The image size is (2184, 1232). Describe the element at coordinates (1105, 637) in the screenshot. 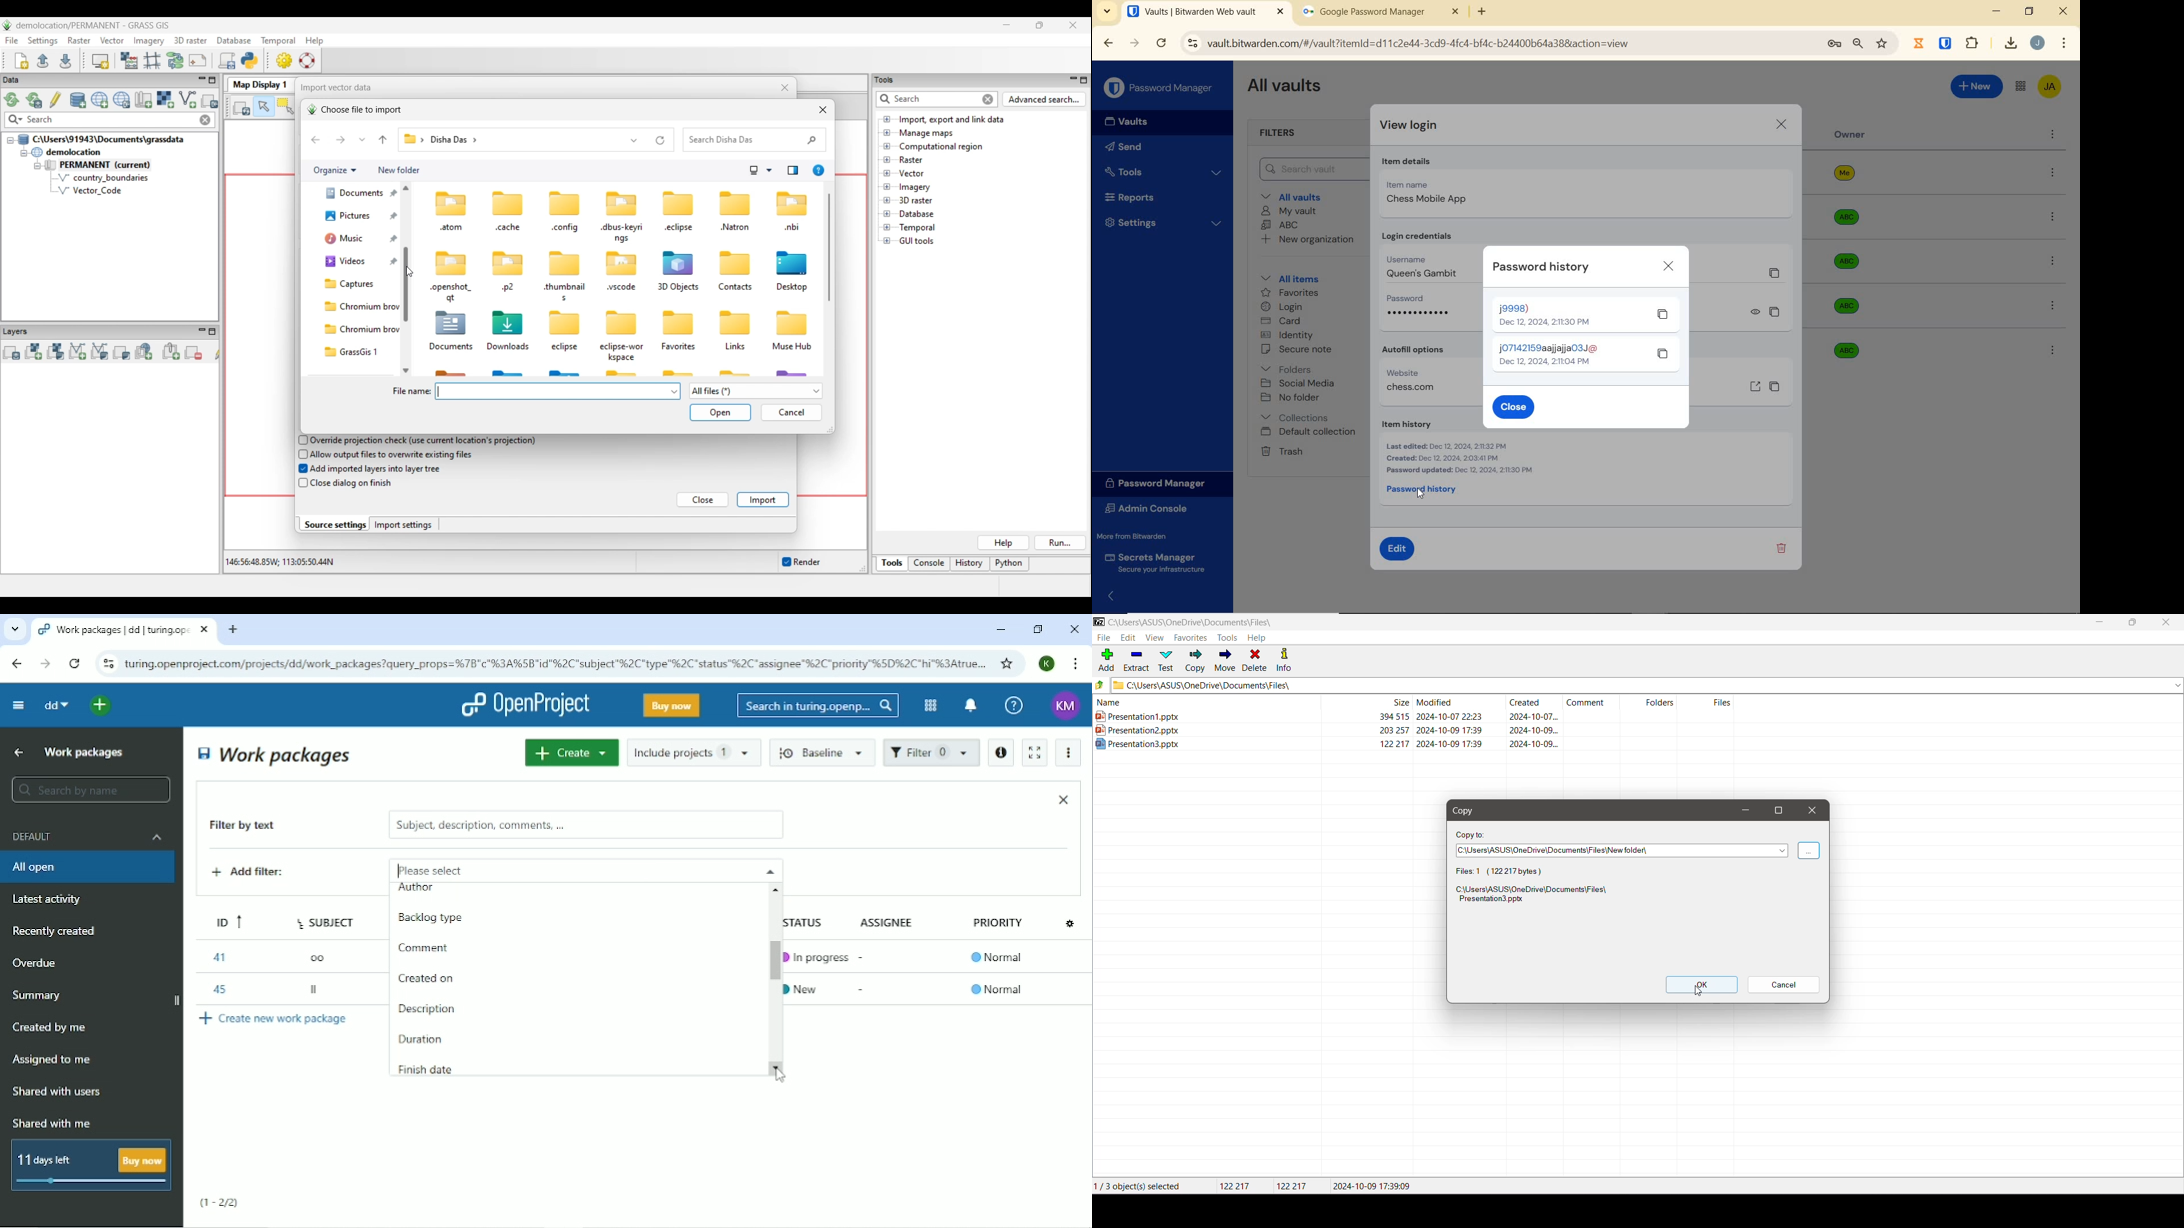

I see `File` at that location.